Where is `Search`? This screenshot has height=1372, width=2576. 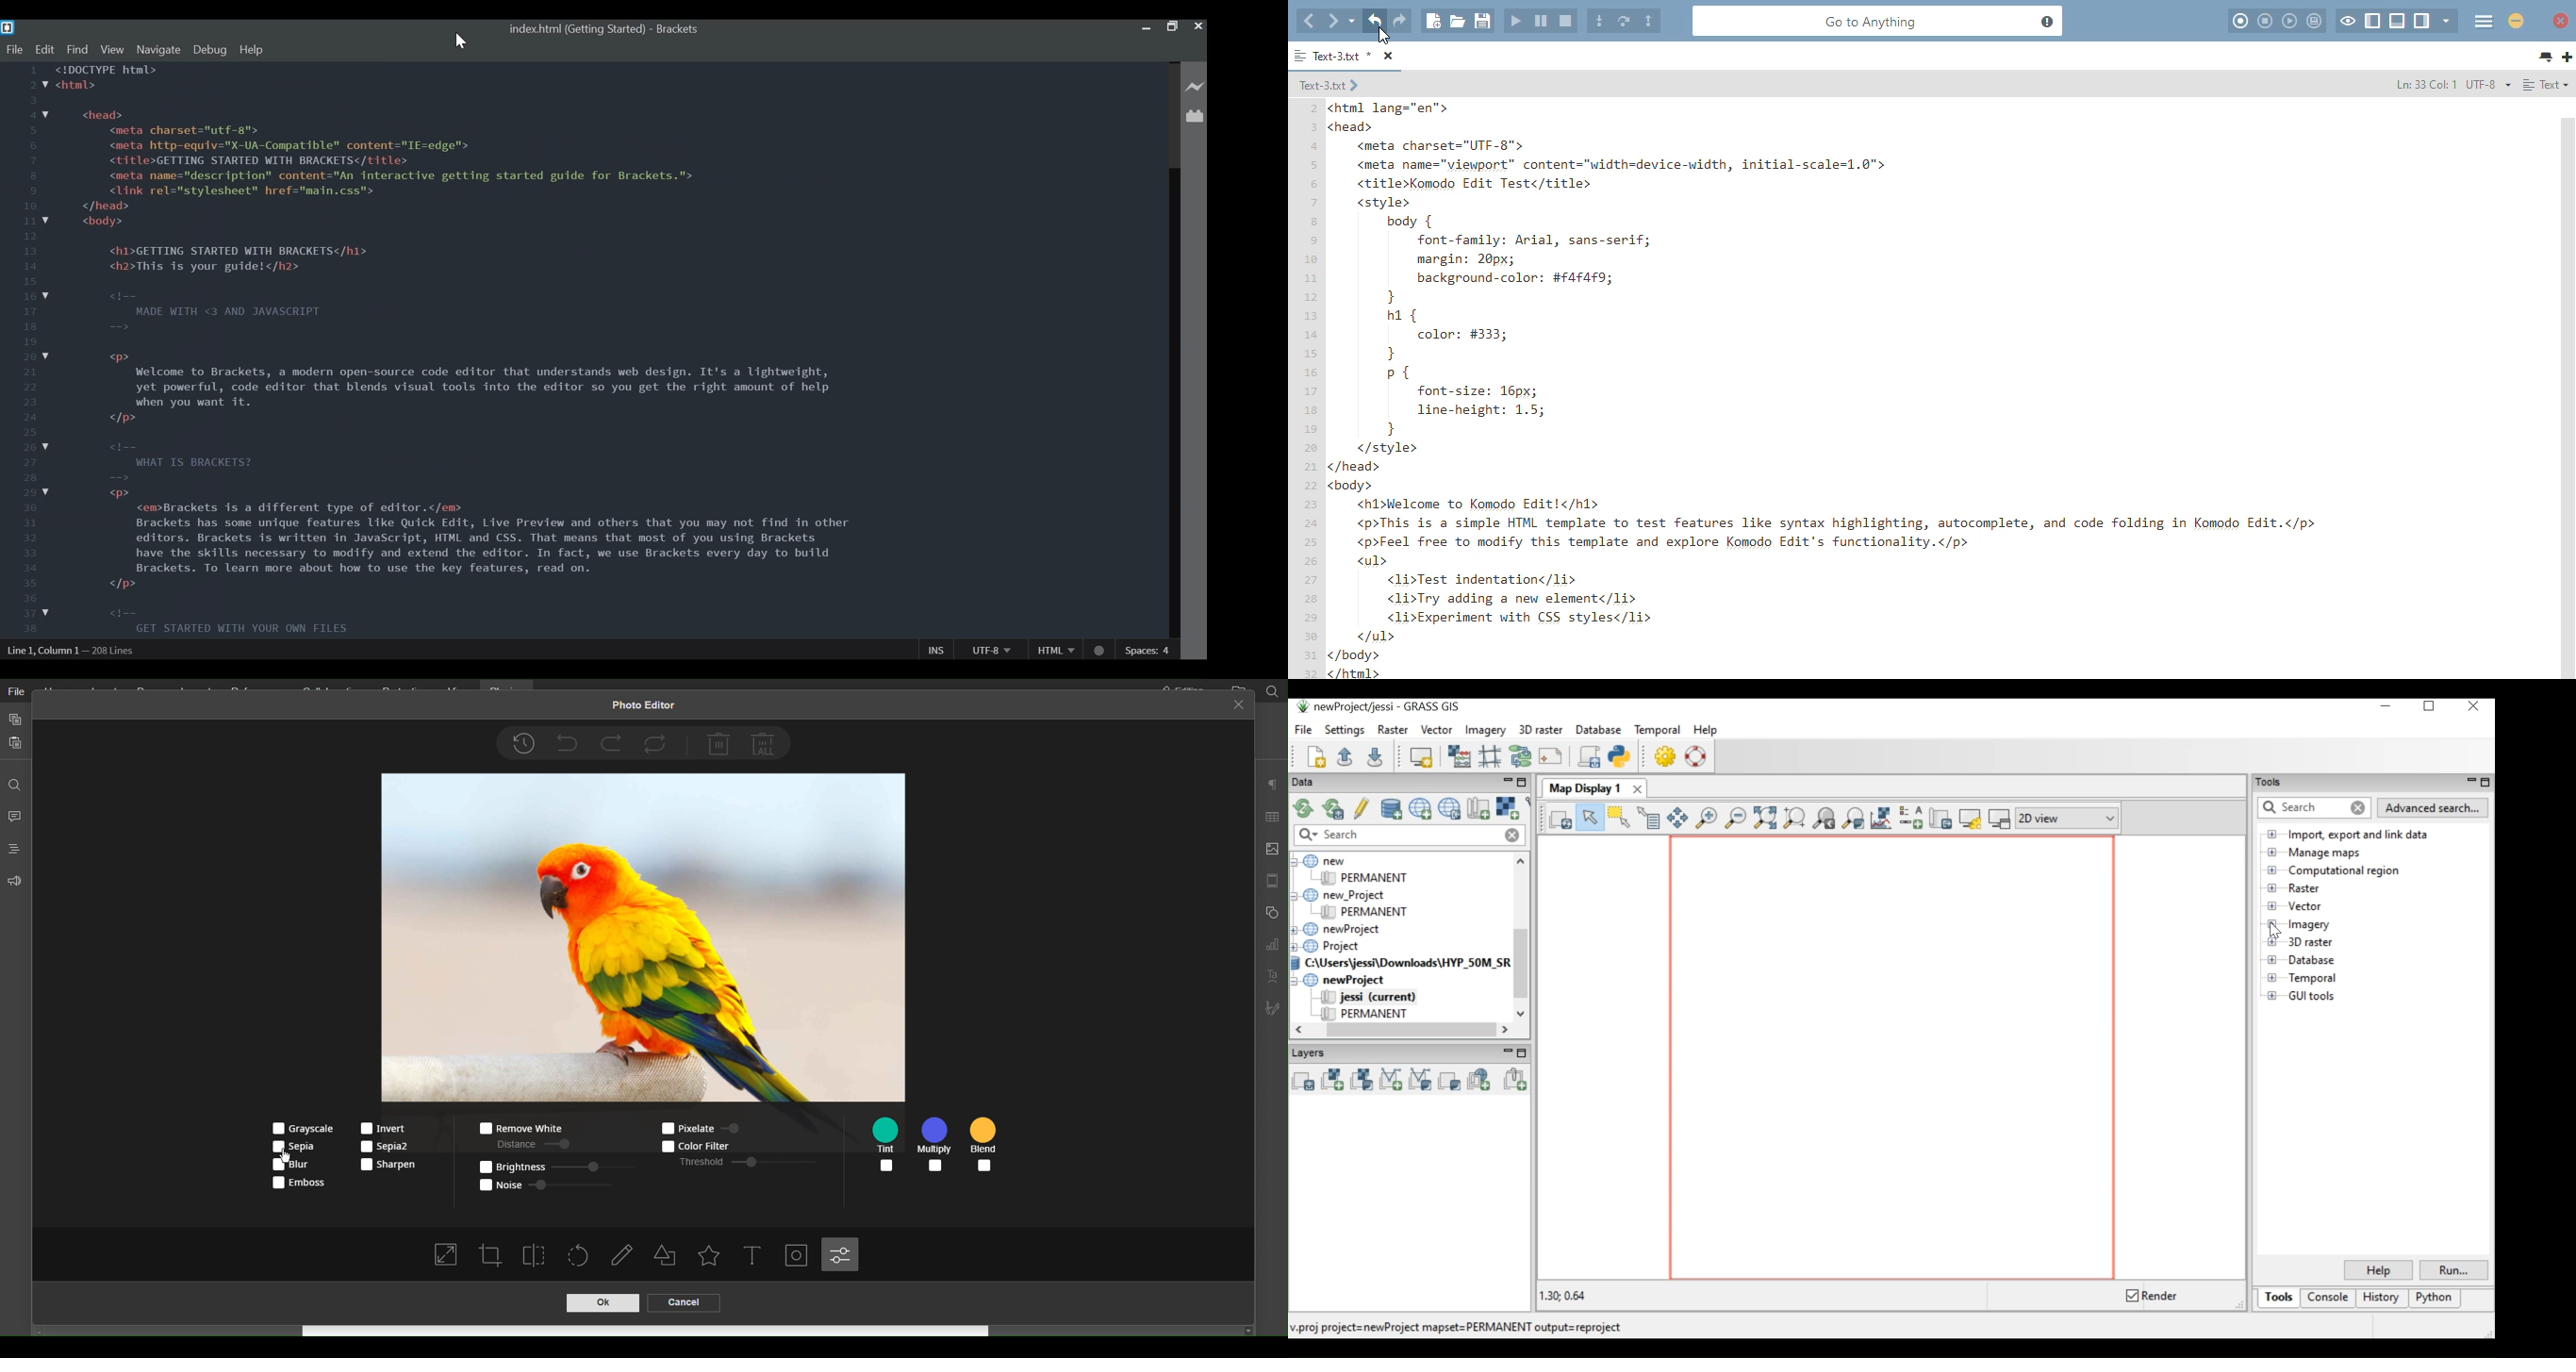 Search is located at coordinates (15, 781).